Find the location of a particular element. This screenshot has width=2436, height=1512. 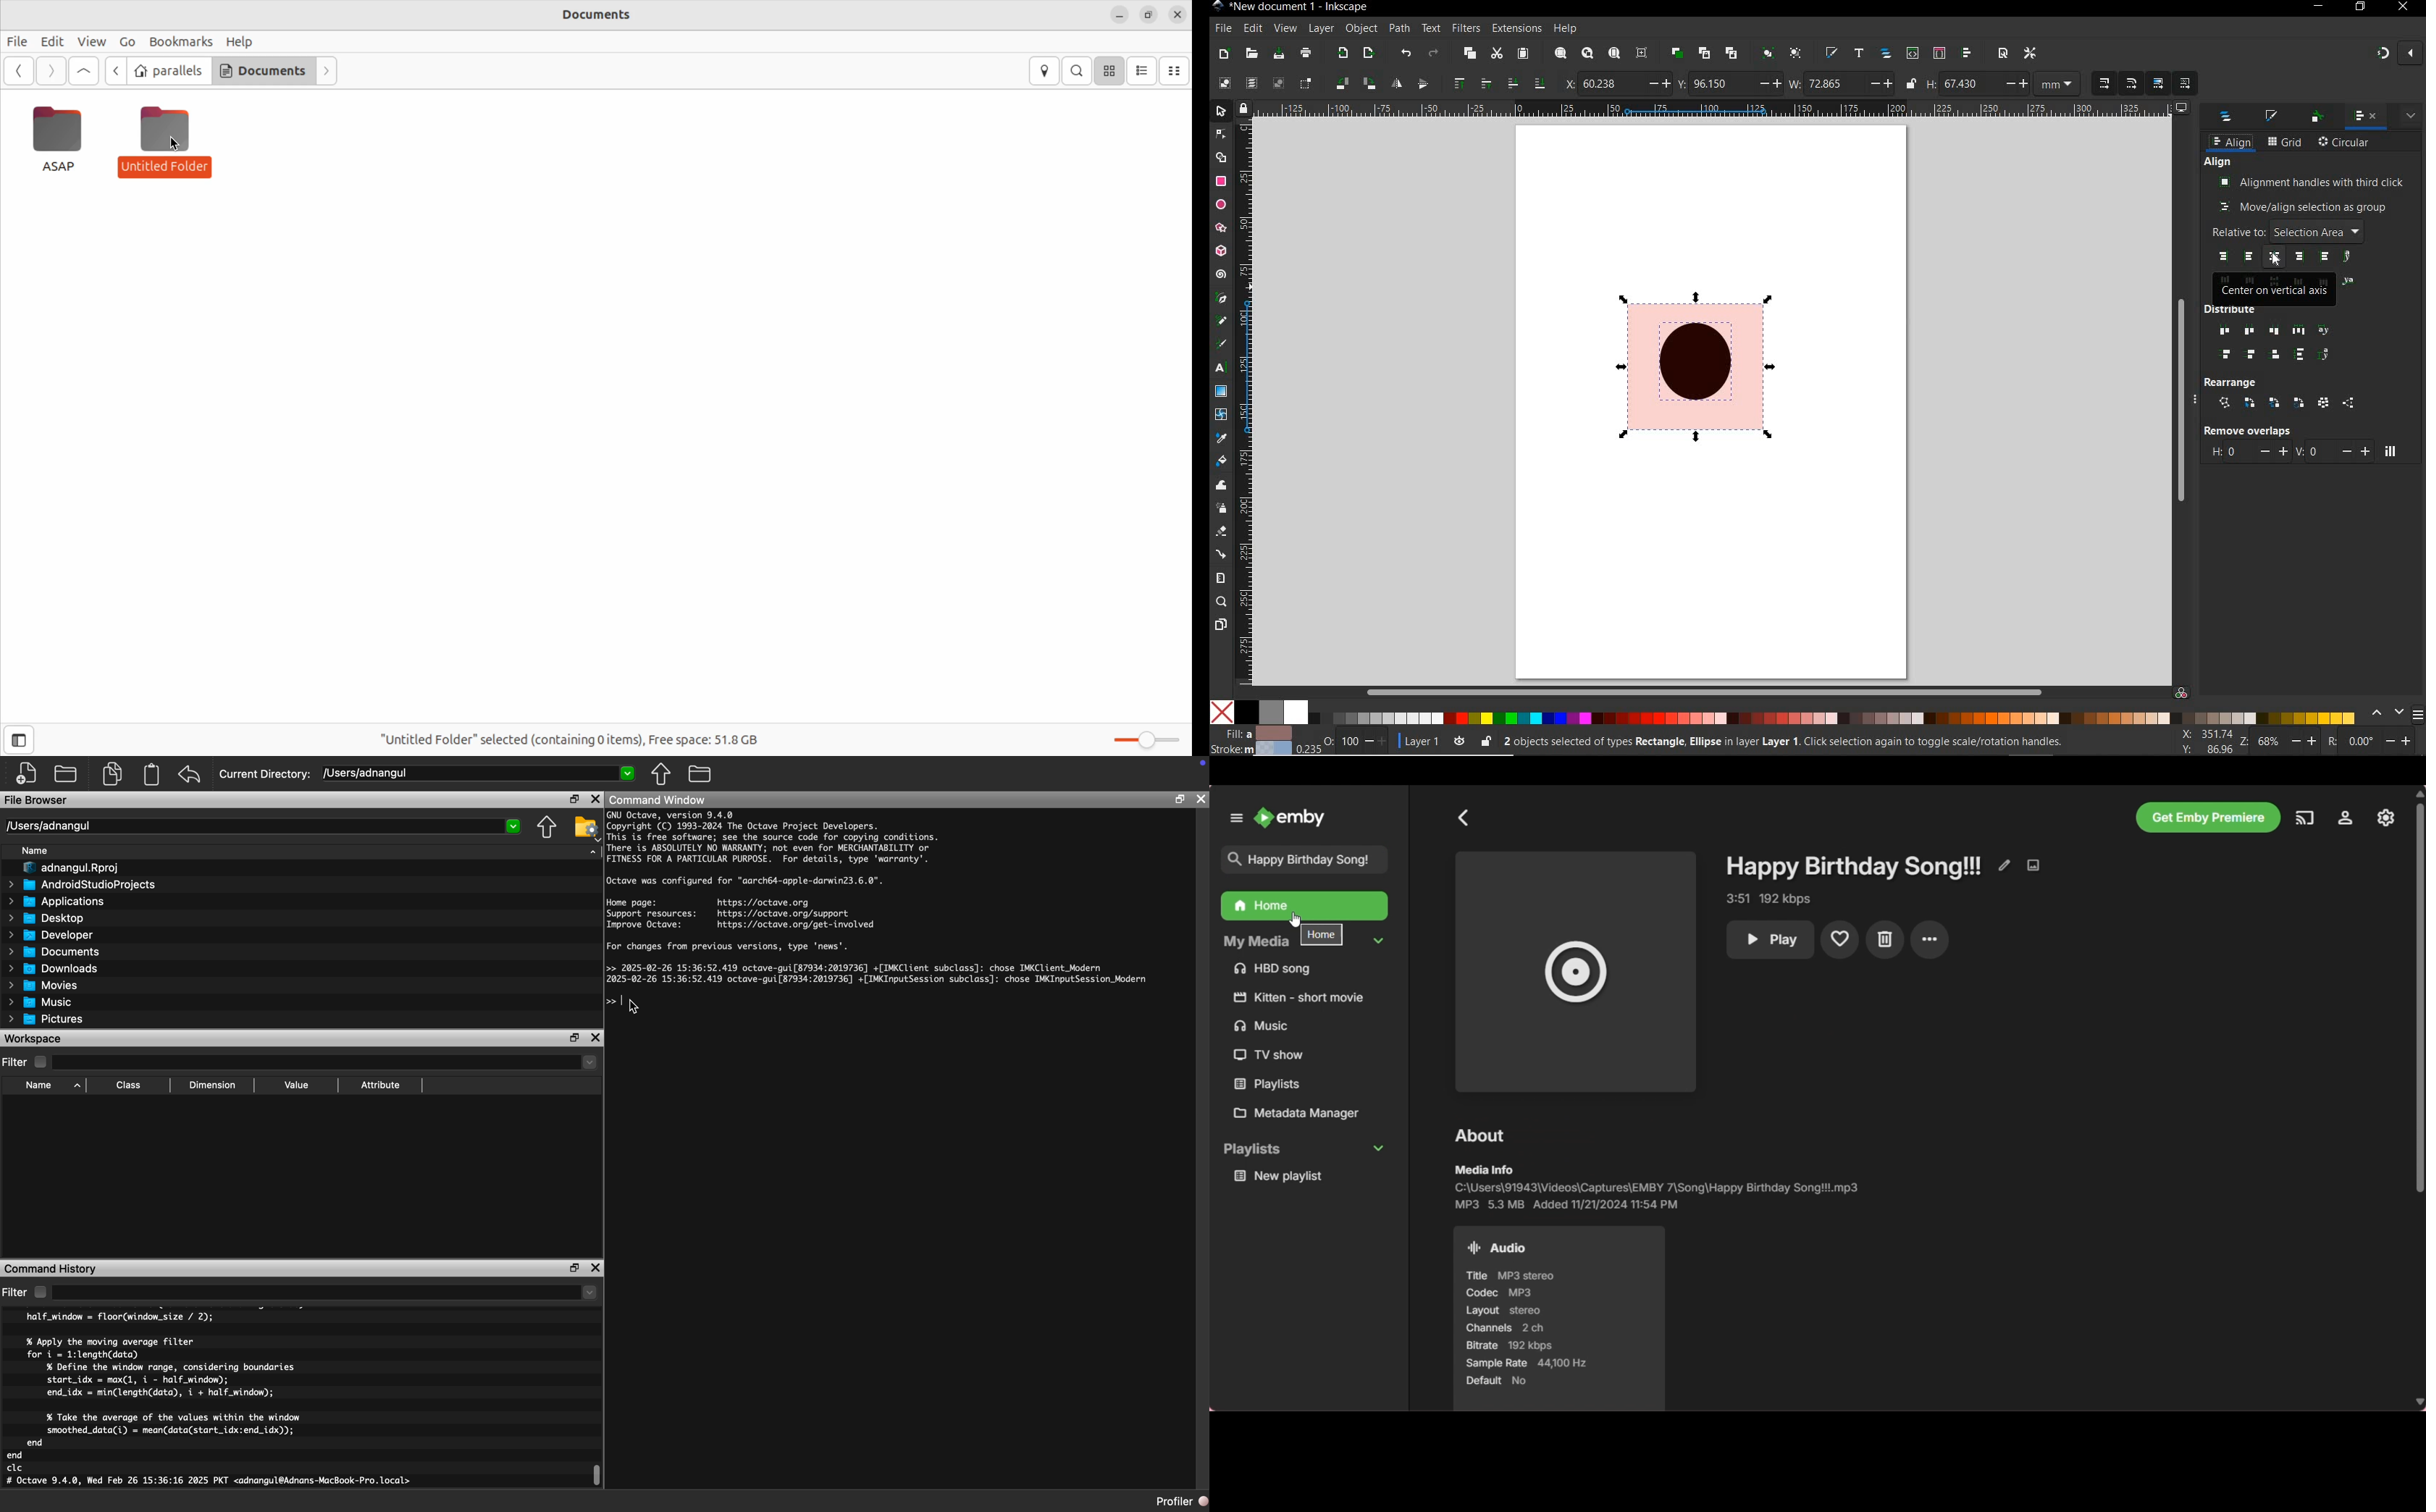

Go is located at coordinates (126, 41).